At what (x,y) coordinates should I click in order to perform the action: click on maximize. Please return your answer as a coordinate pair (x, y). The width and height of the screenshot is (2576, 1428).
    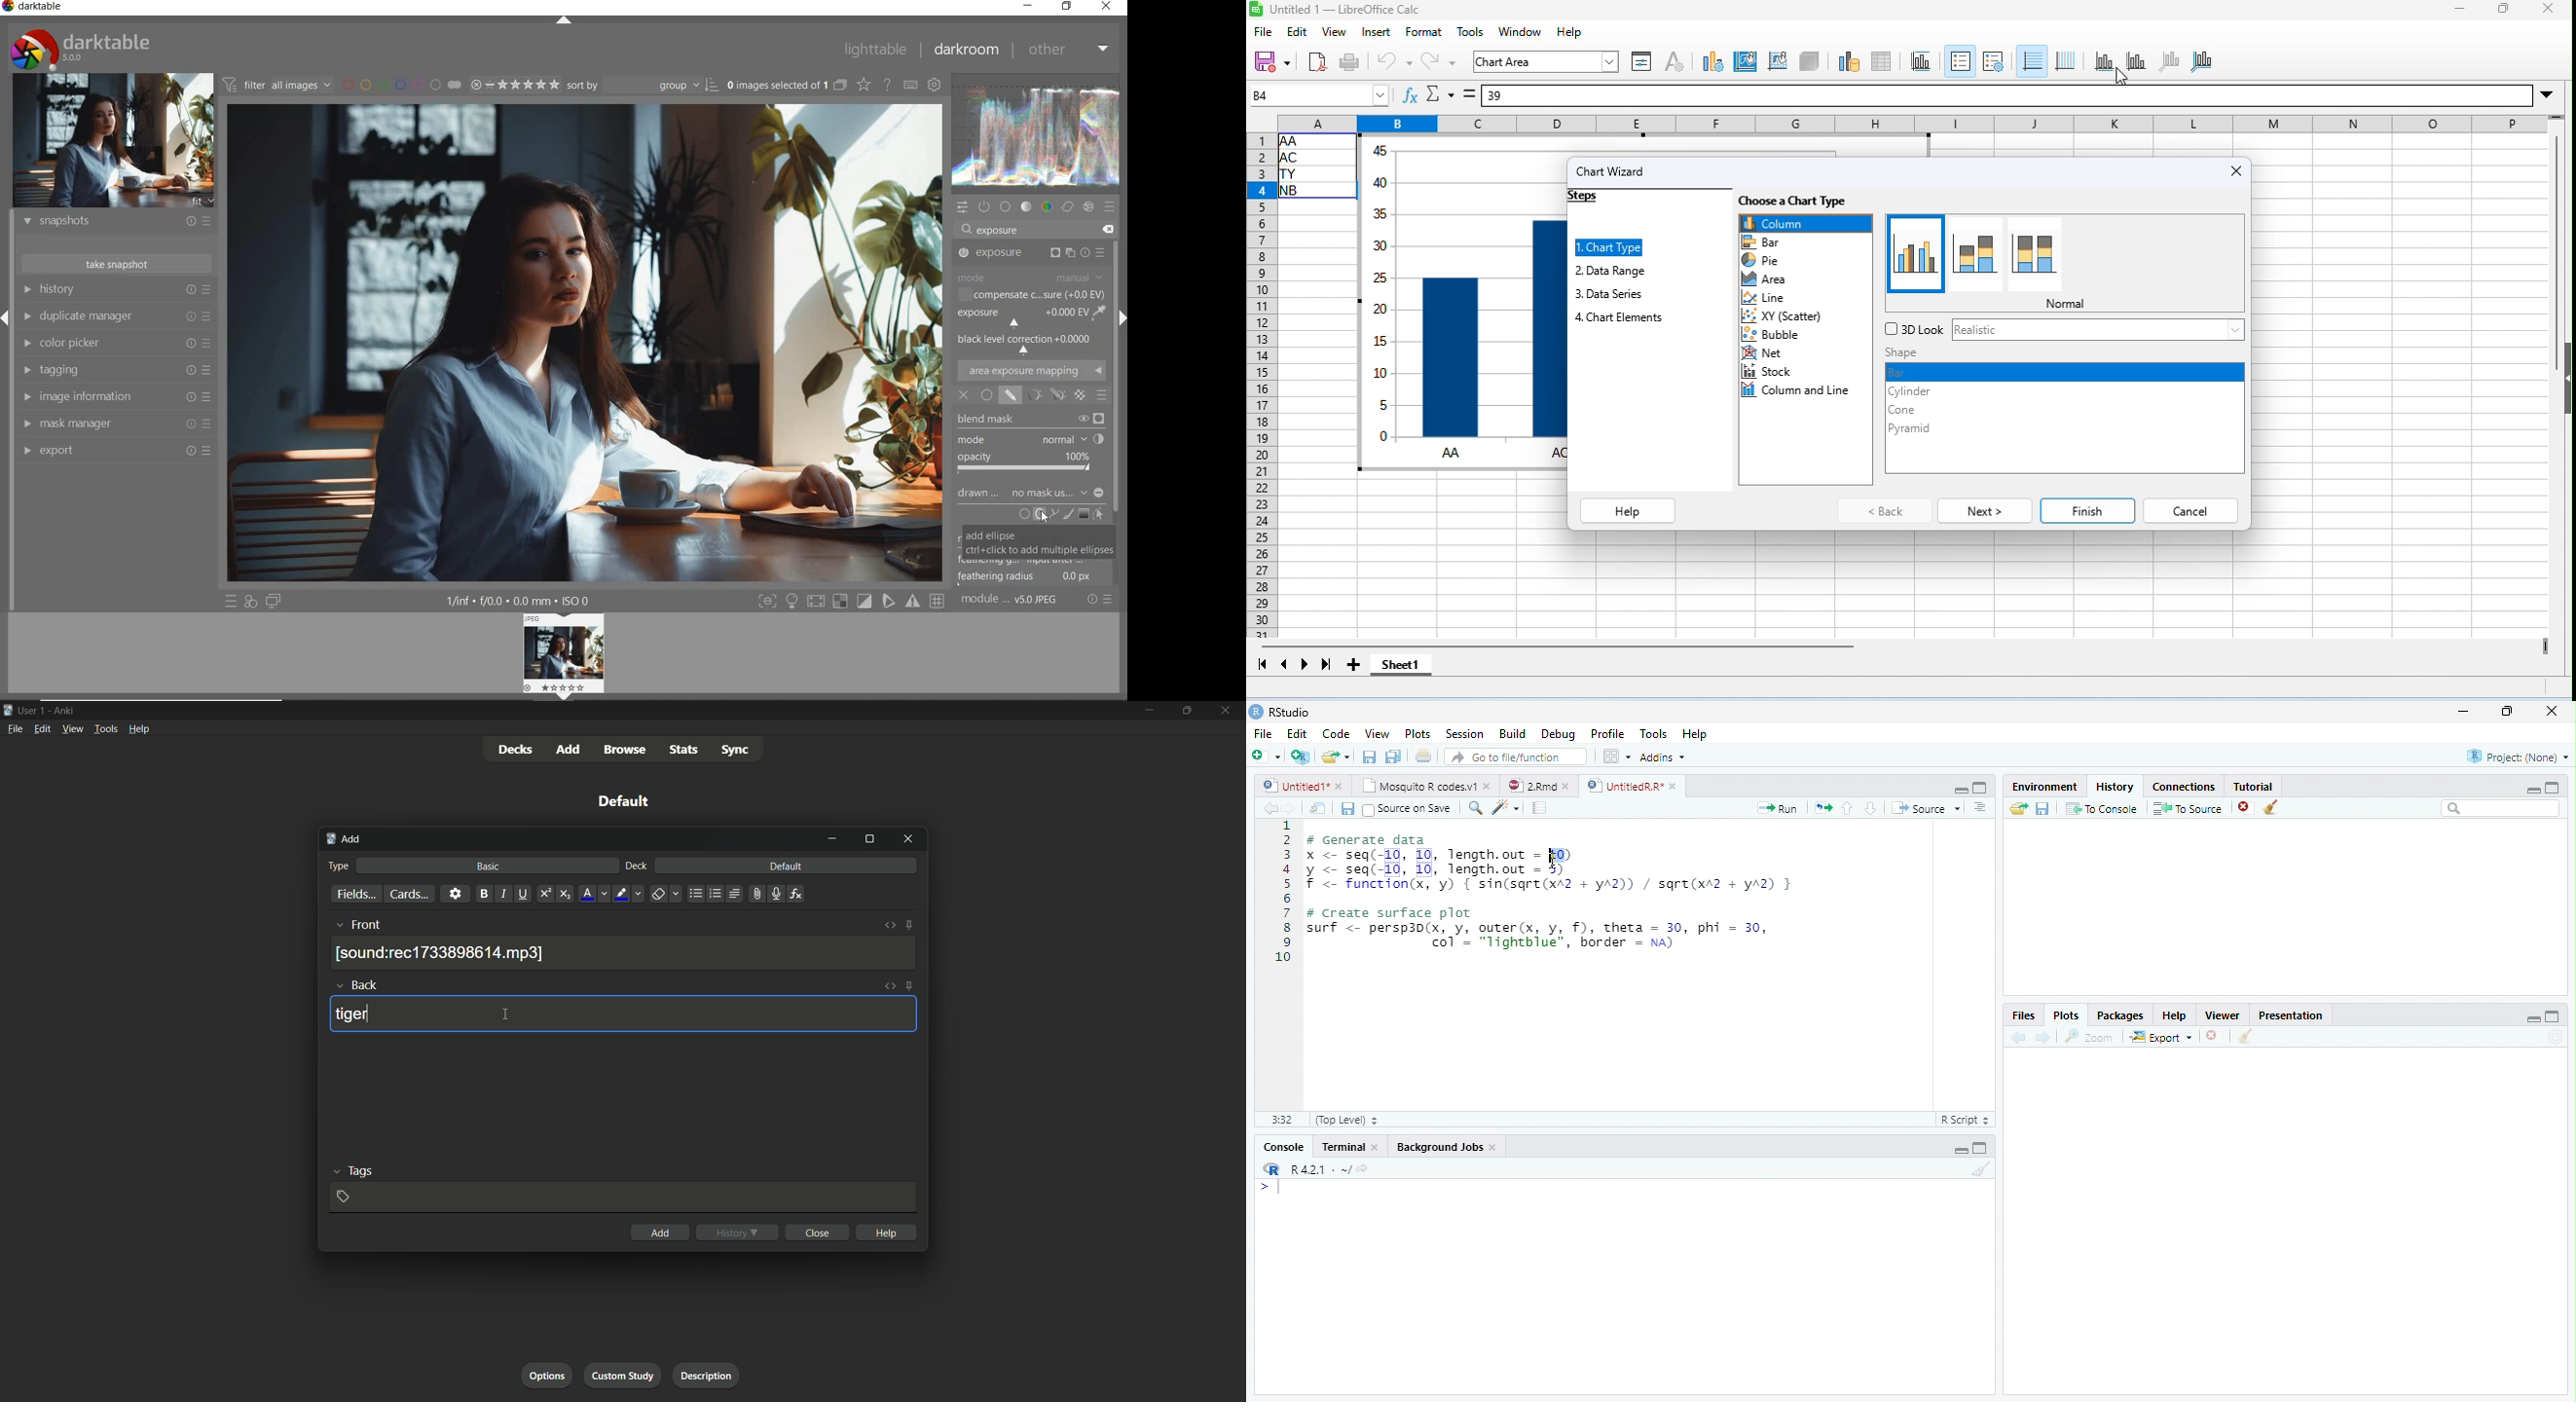
    Looking at the image, I should click on (2501, 10).